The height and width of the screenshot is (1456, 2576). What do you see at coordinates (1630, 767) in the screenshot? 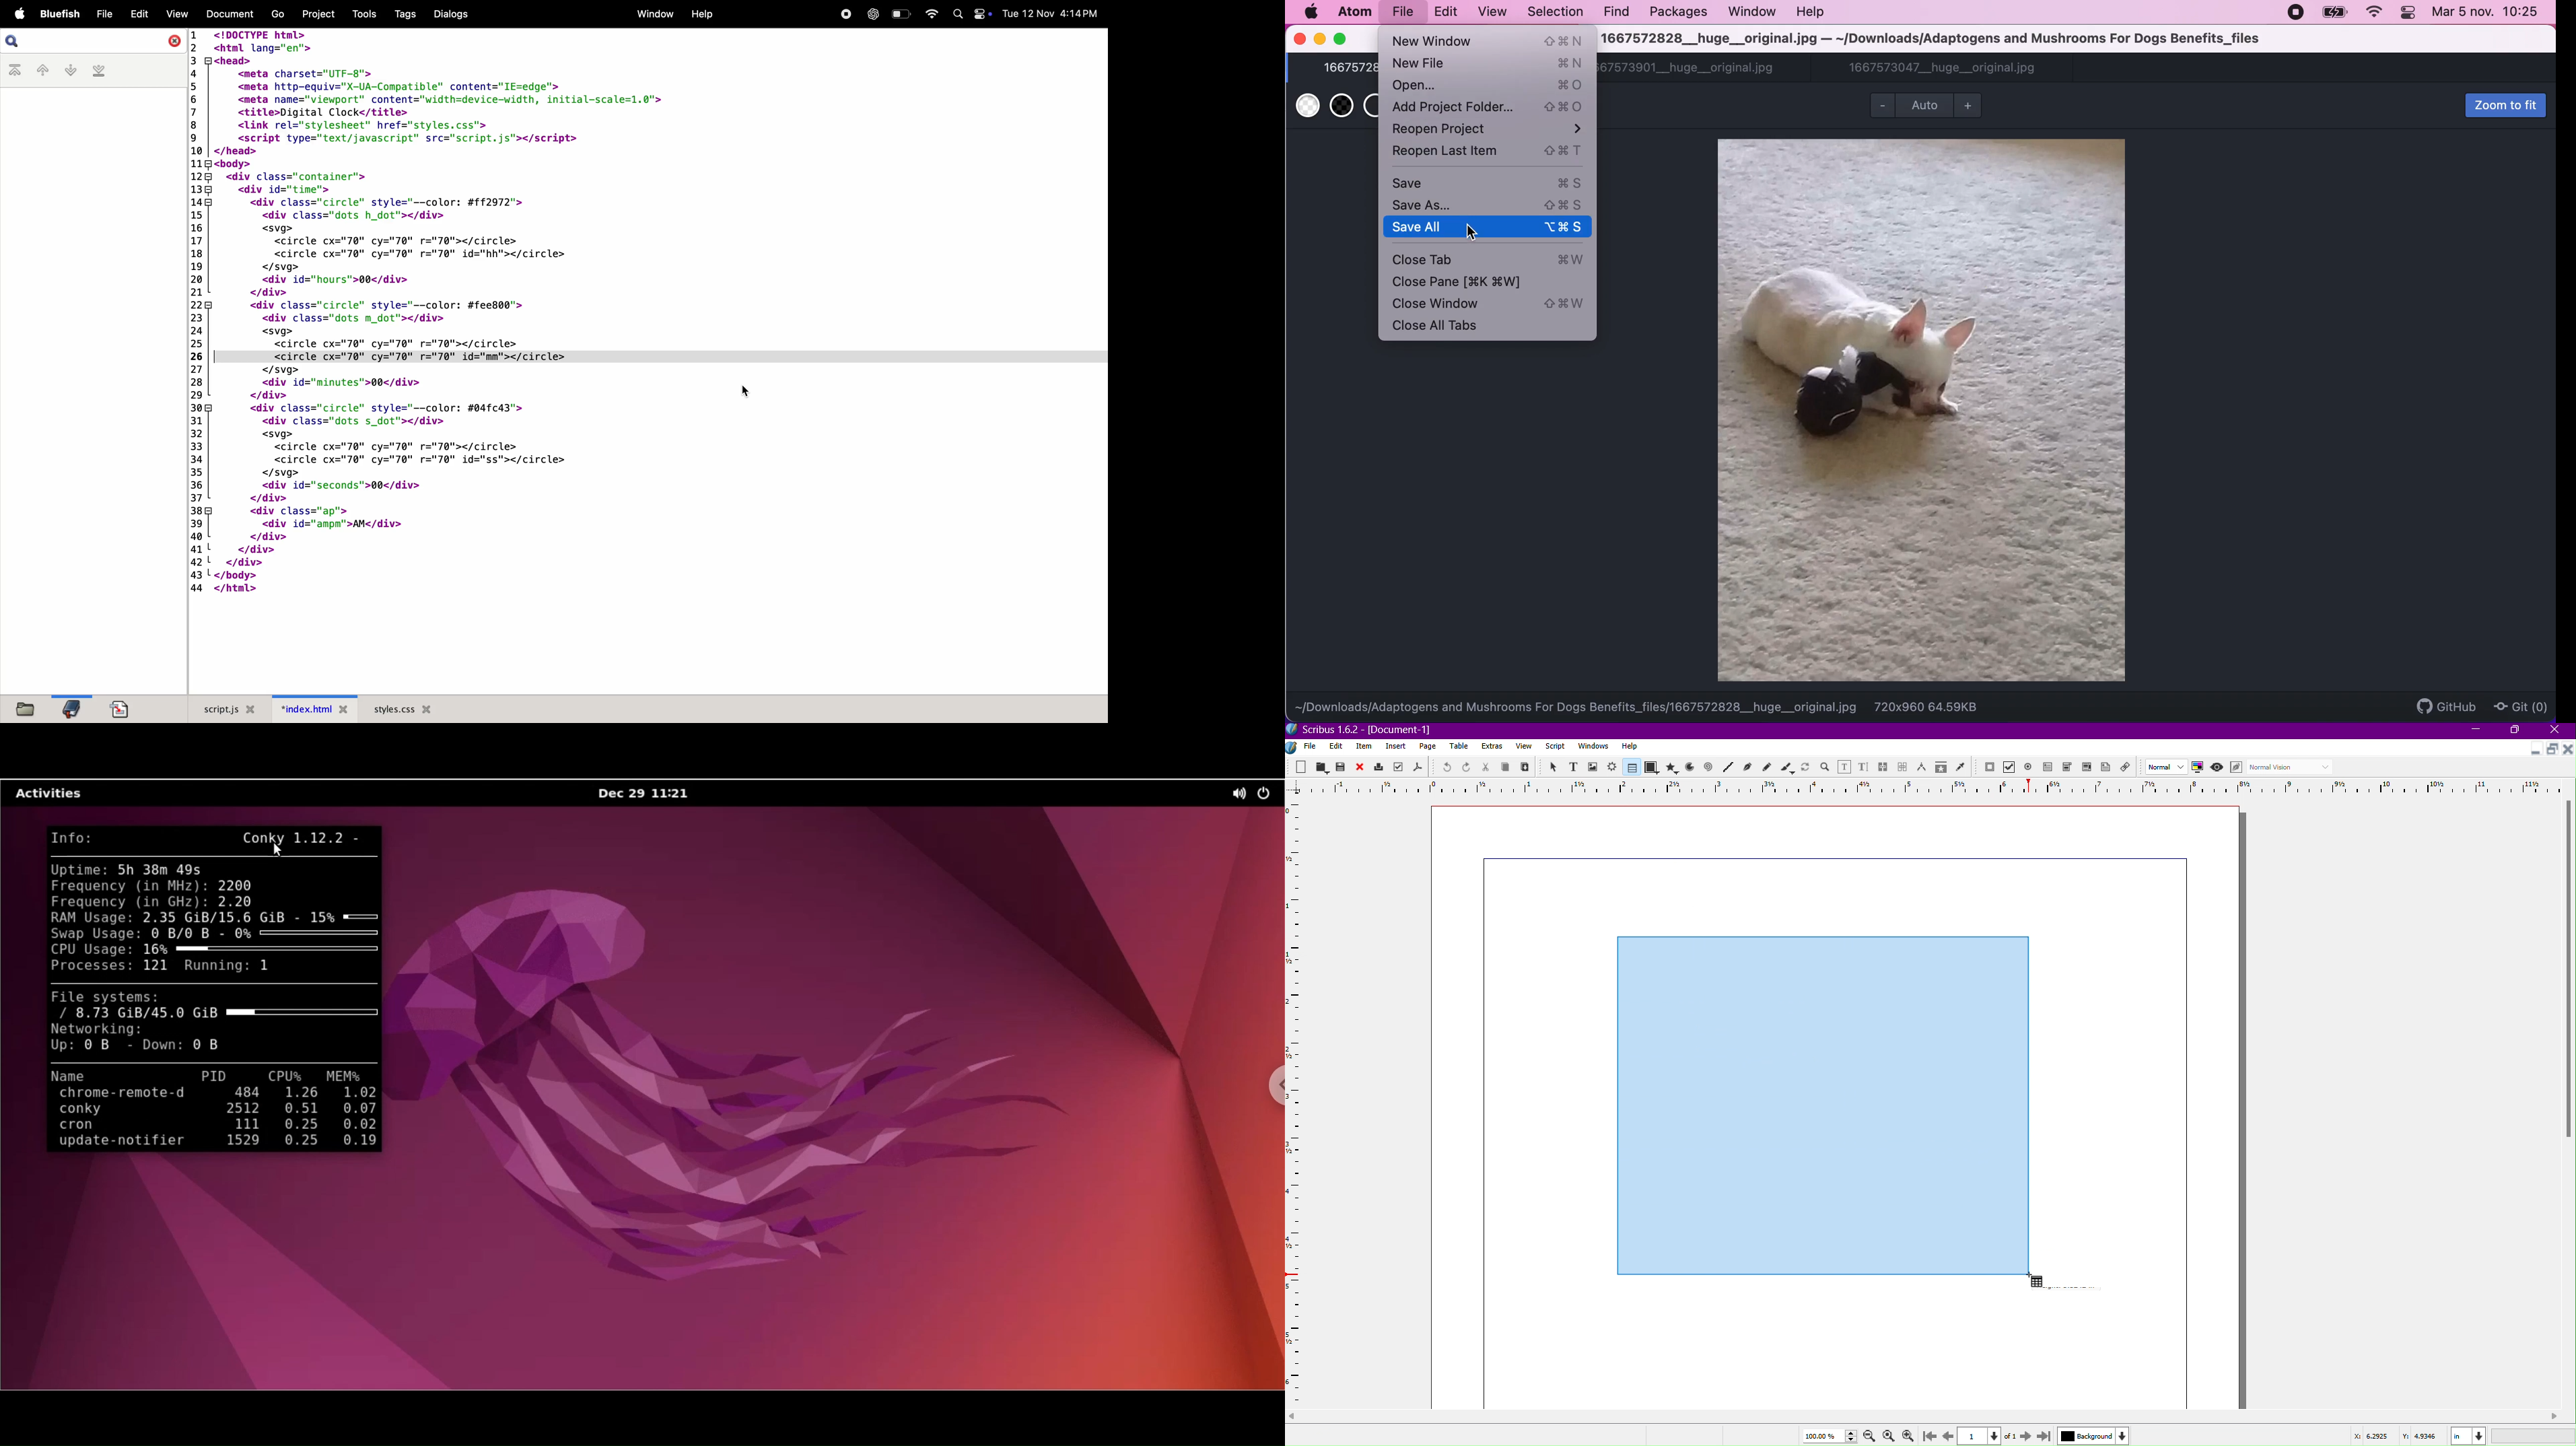
I see `Table` at bounding box center [1630, 767].